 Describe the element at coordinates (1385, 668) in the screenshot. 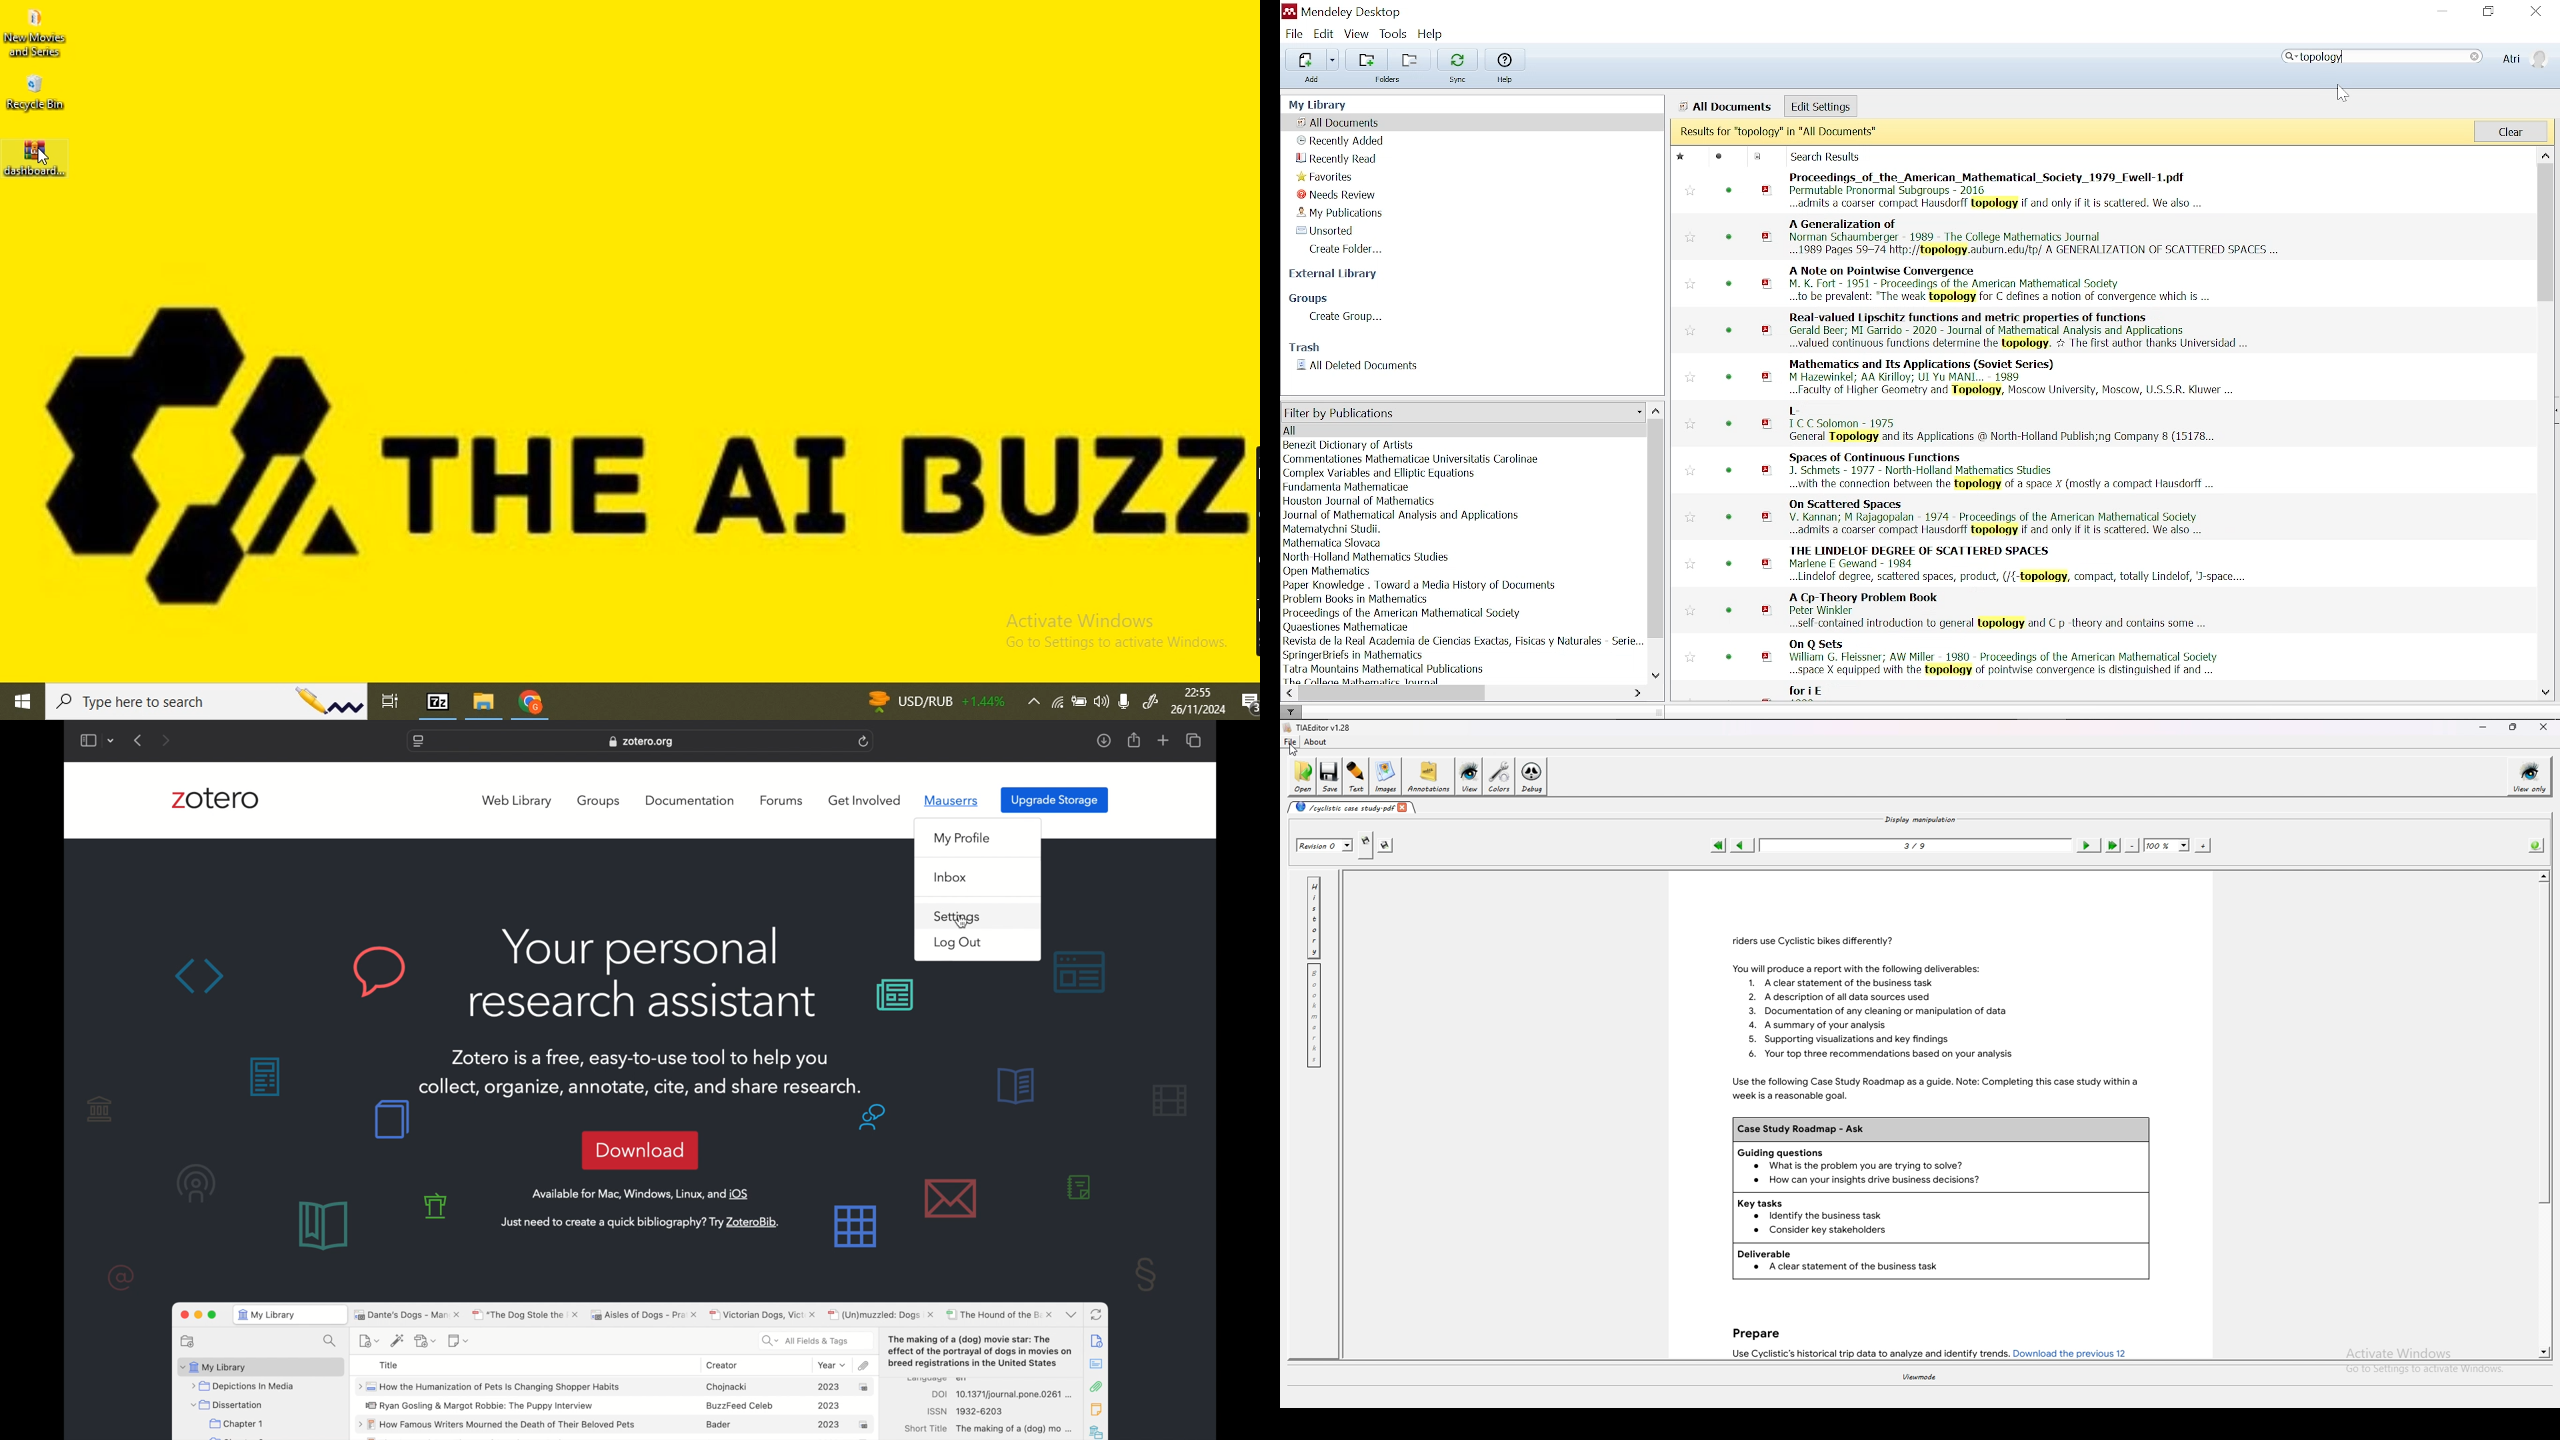

I see `author` at that location.